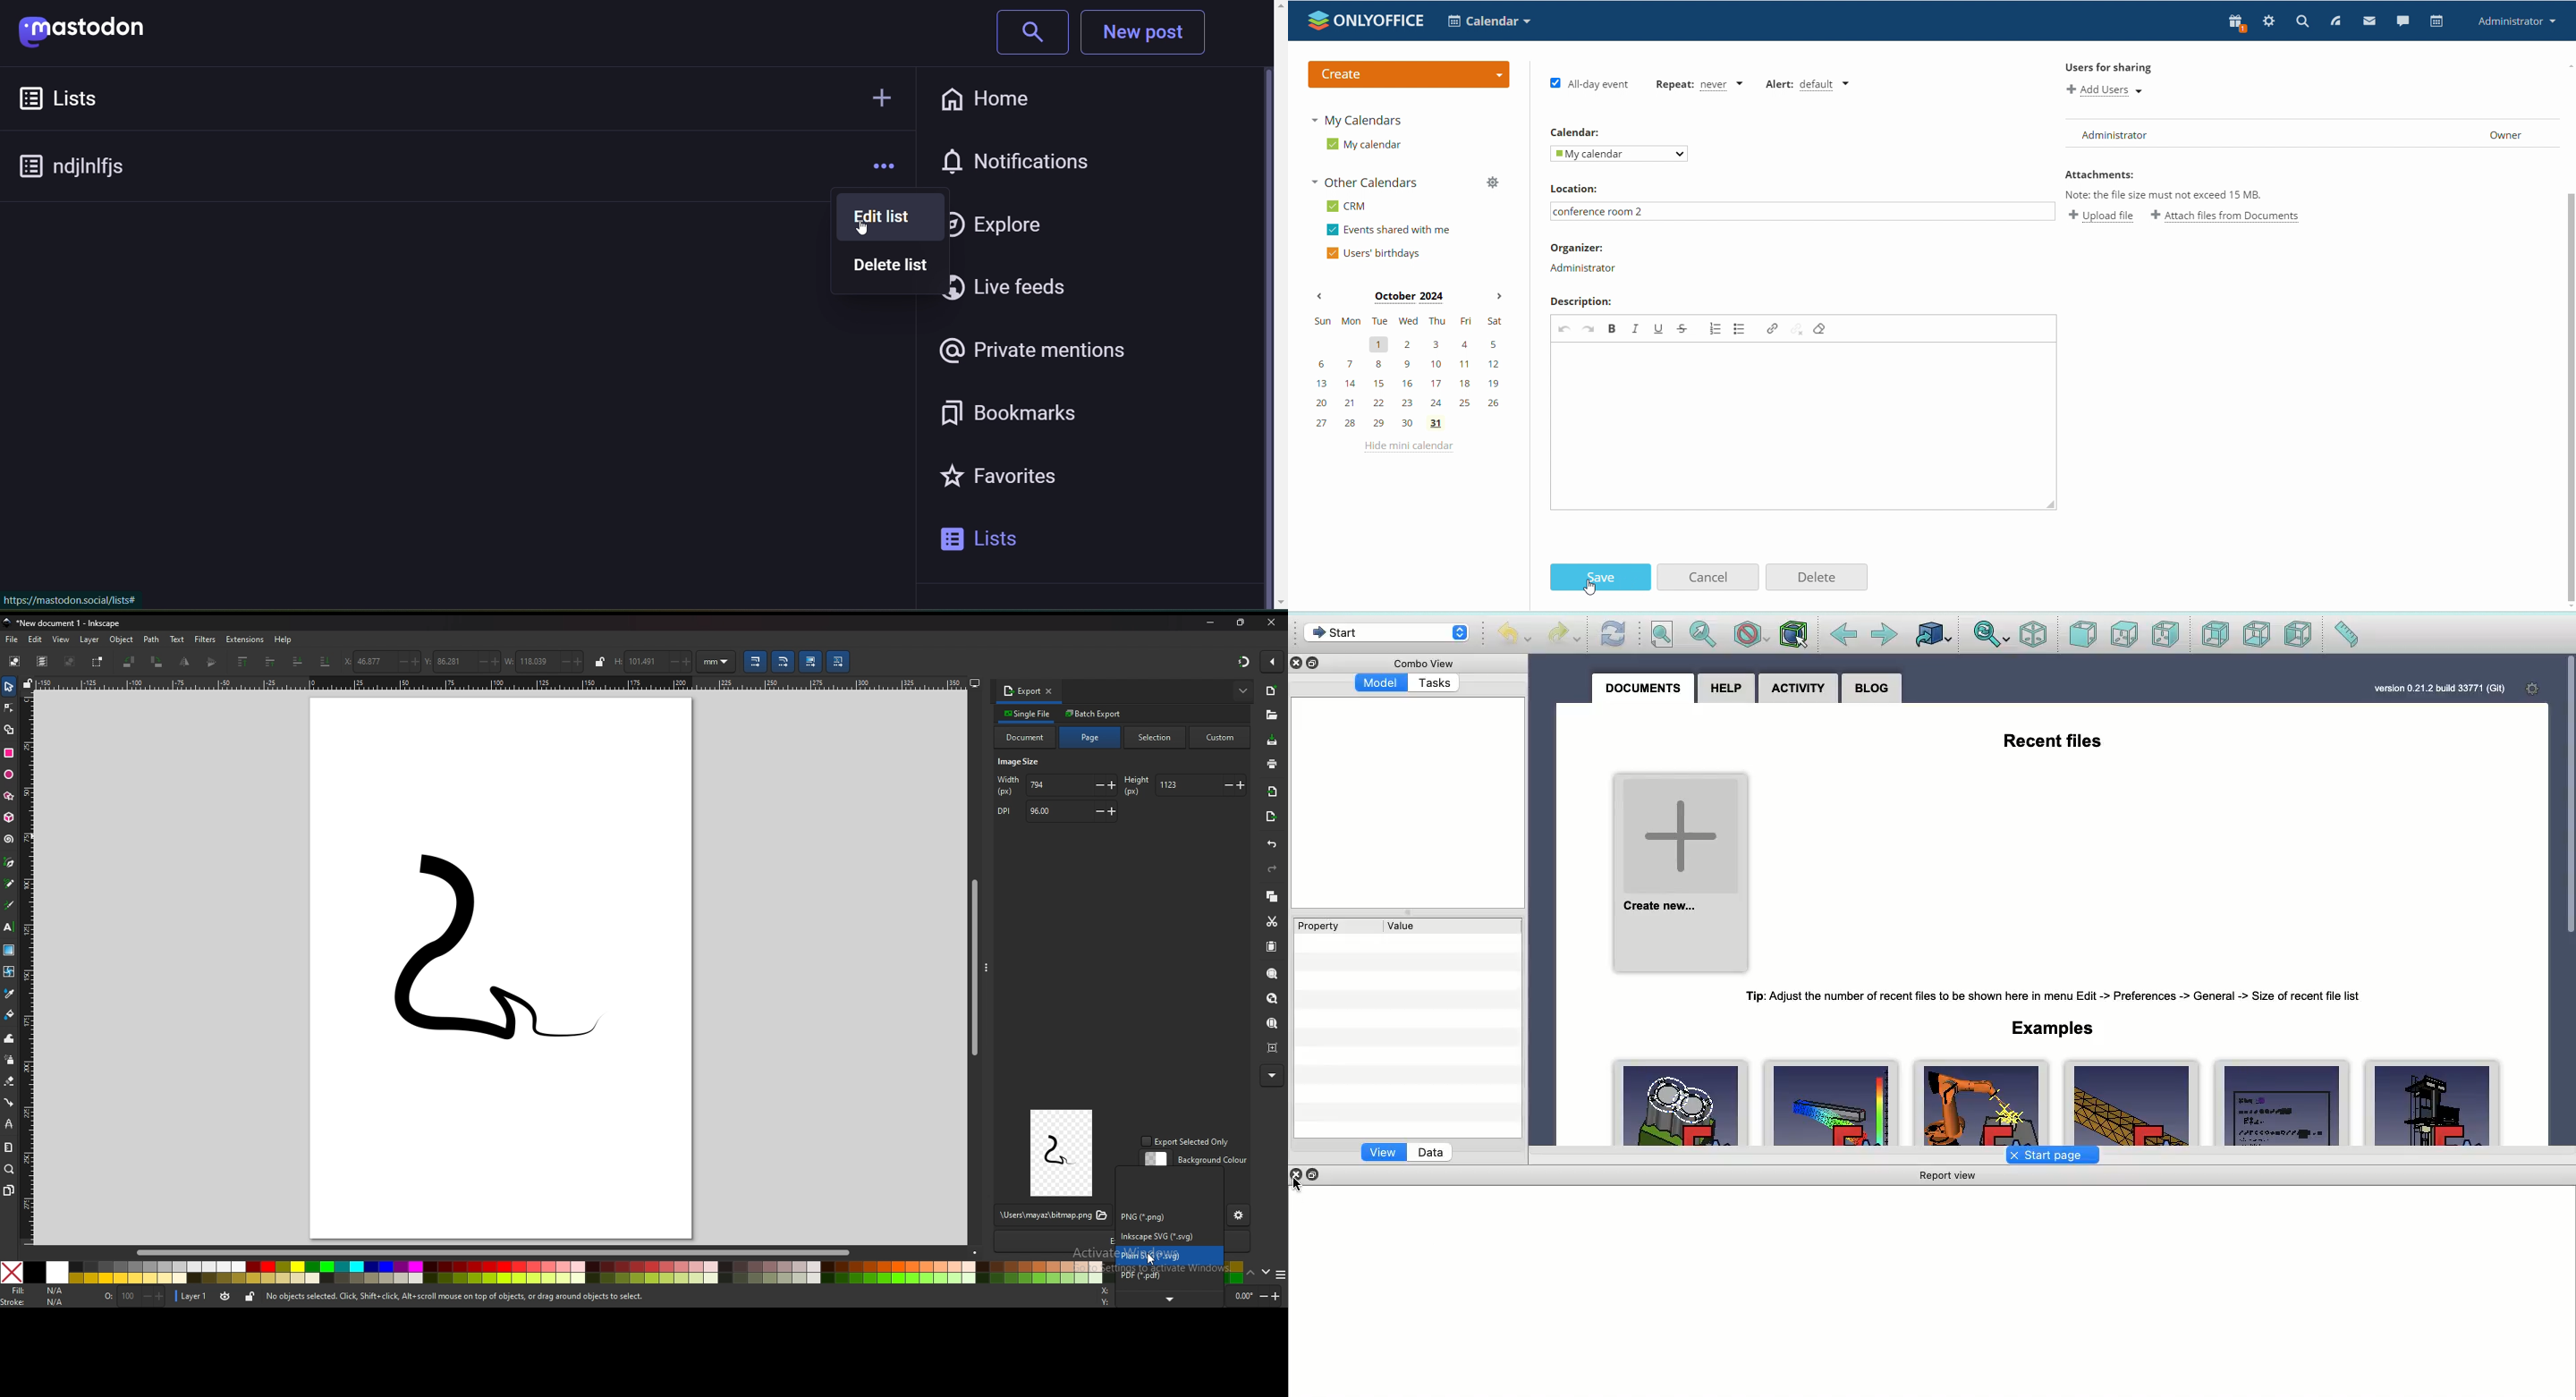 The height and width of the screenshot is (1400, 2576). What do you see at coordinates (1265, 602) in the screenshot?
I see `scroll down` at bounding box center [1265, 602].